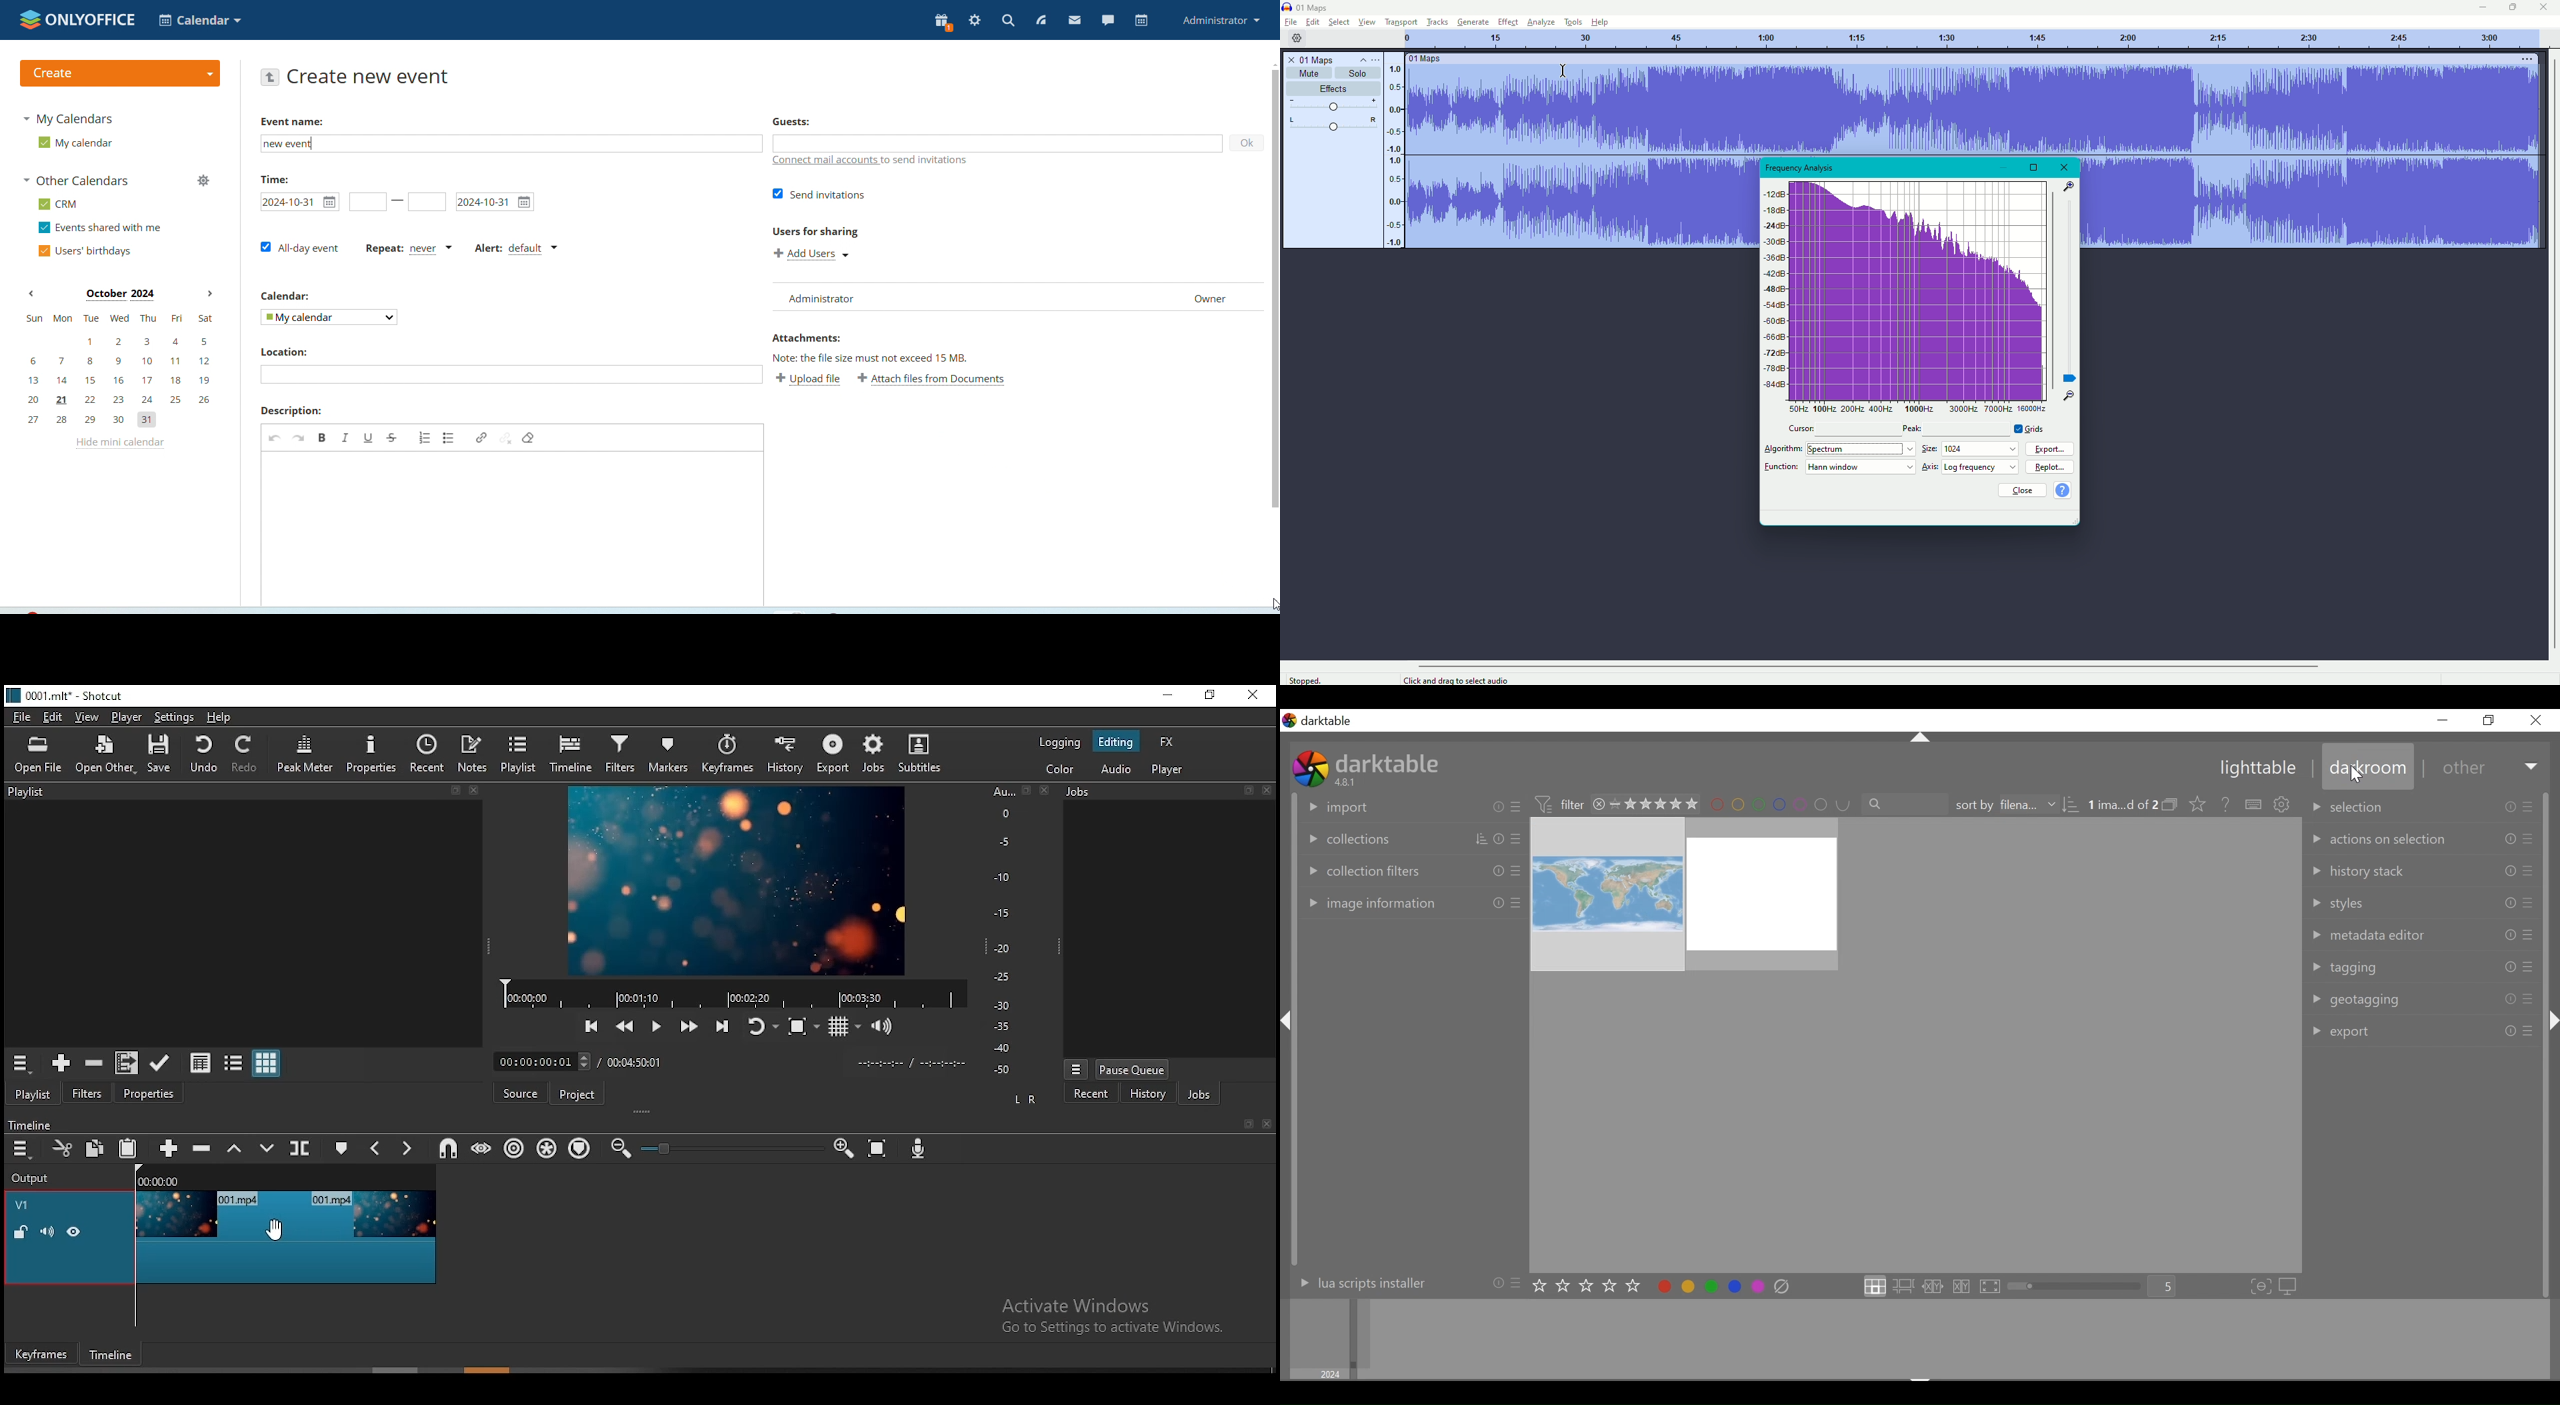 The image size is (2576, 1428). Describe the element at coordinates (1839, 448) in the screenshot. I see `Algorithm - Spectrum` at that location.